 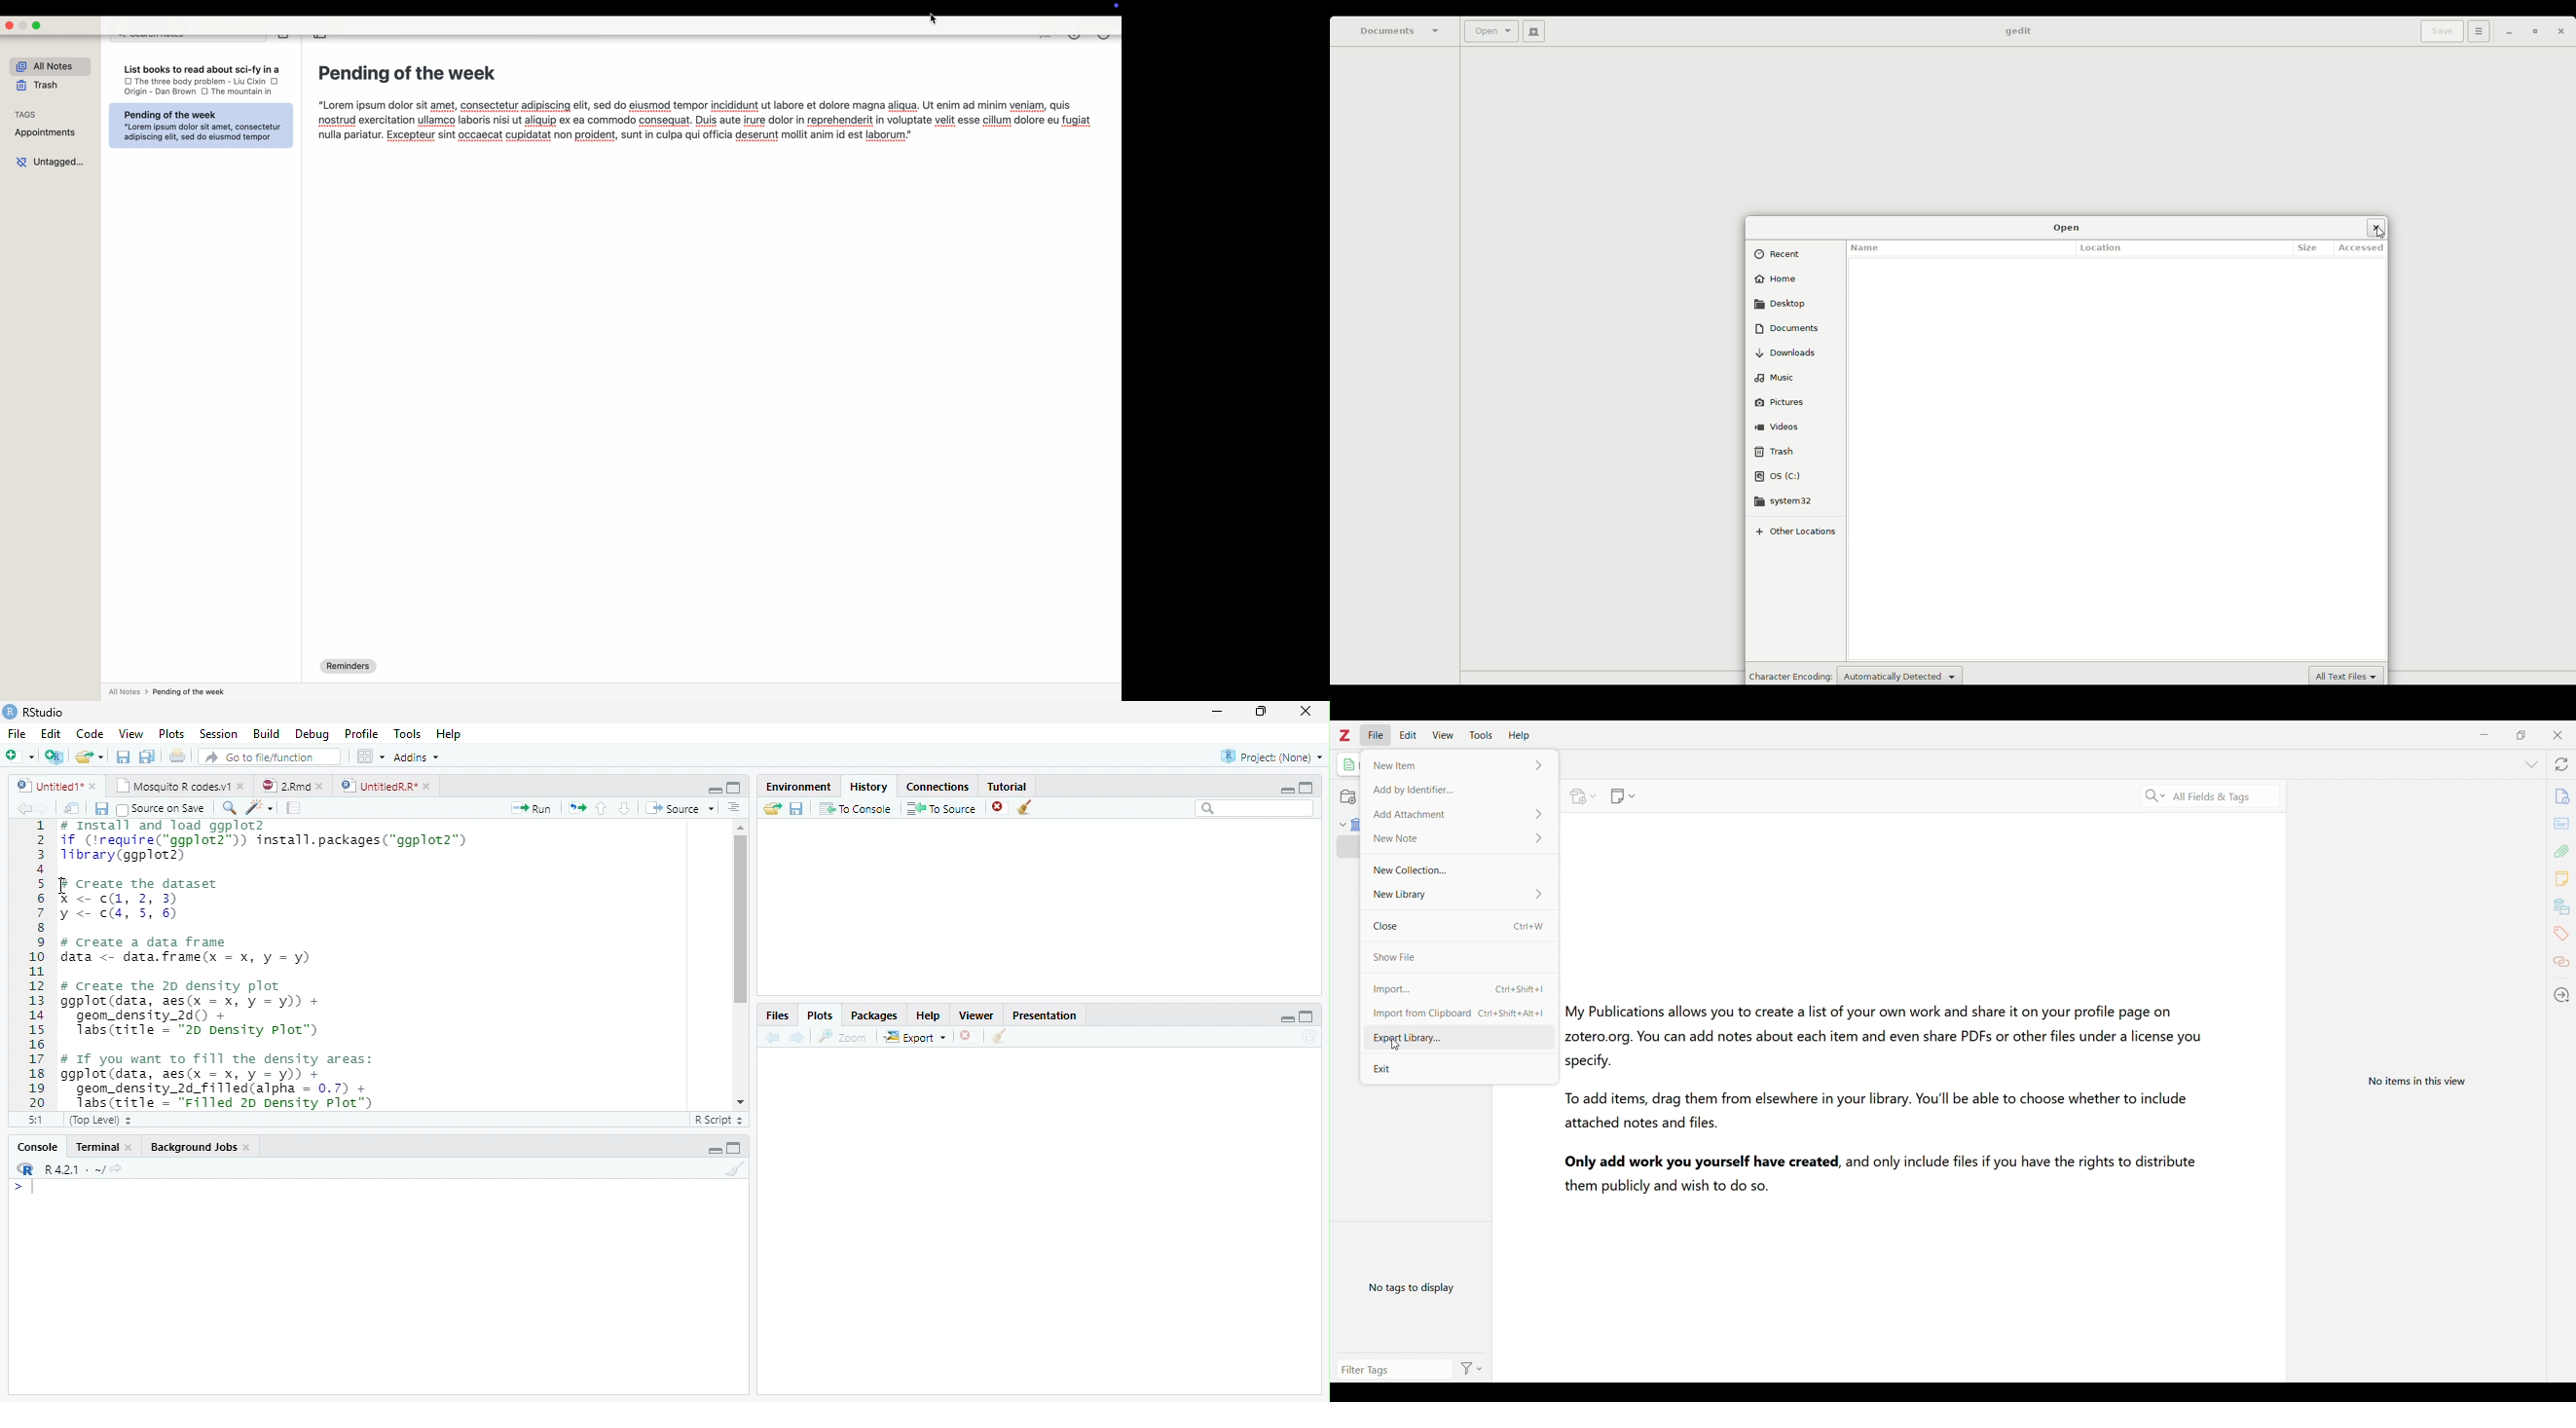 What do you see at coordinates (73, 809) in the screenshot?
I see `show in window` at bounding box center [73, 809].